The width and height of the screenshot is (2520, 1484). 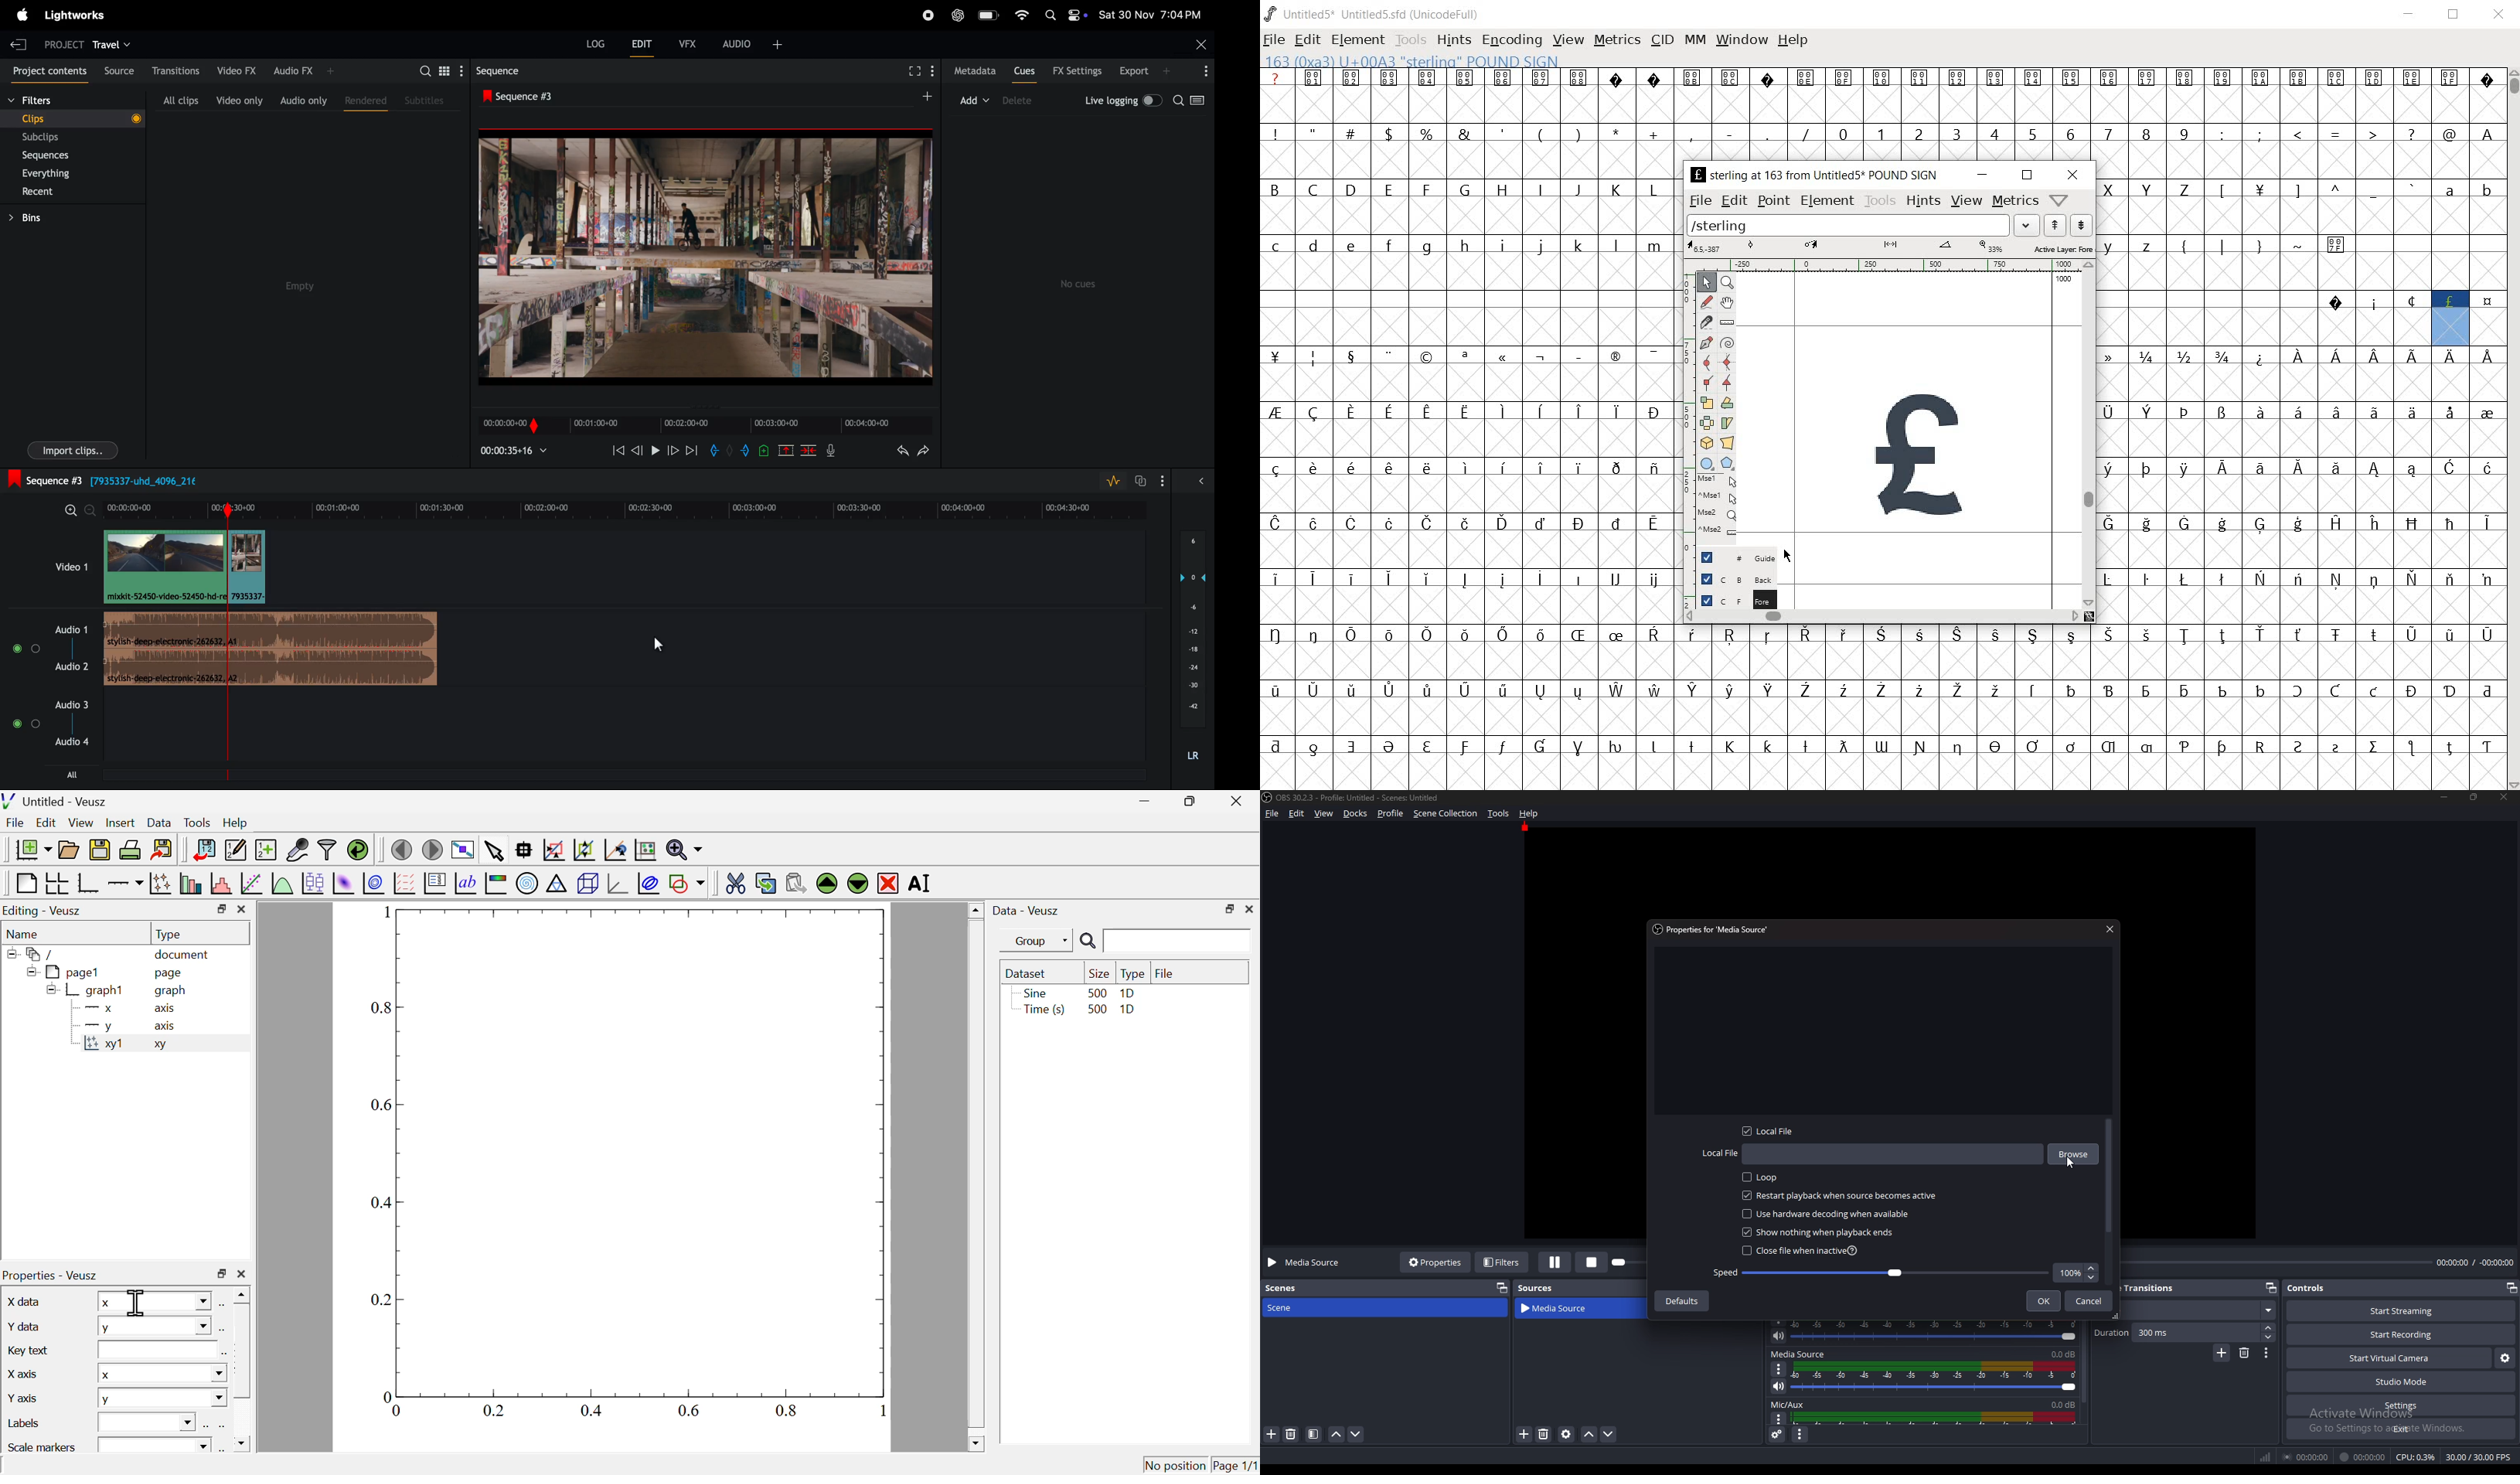 I want to click on &, so click(x=1466, y=133).